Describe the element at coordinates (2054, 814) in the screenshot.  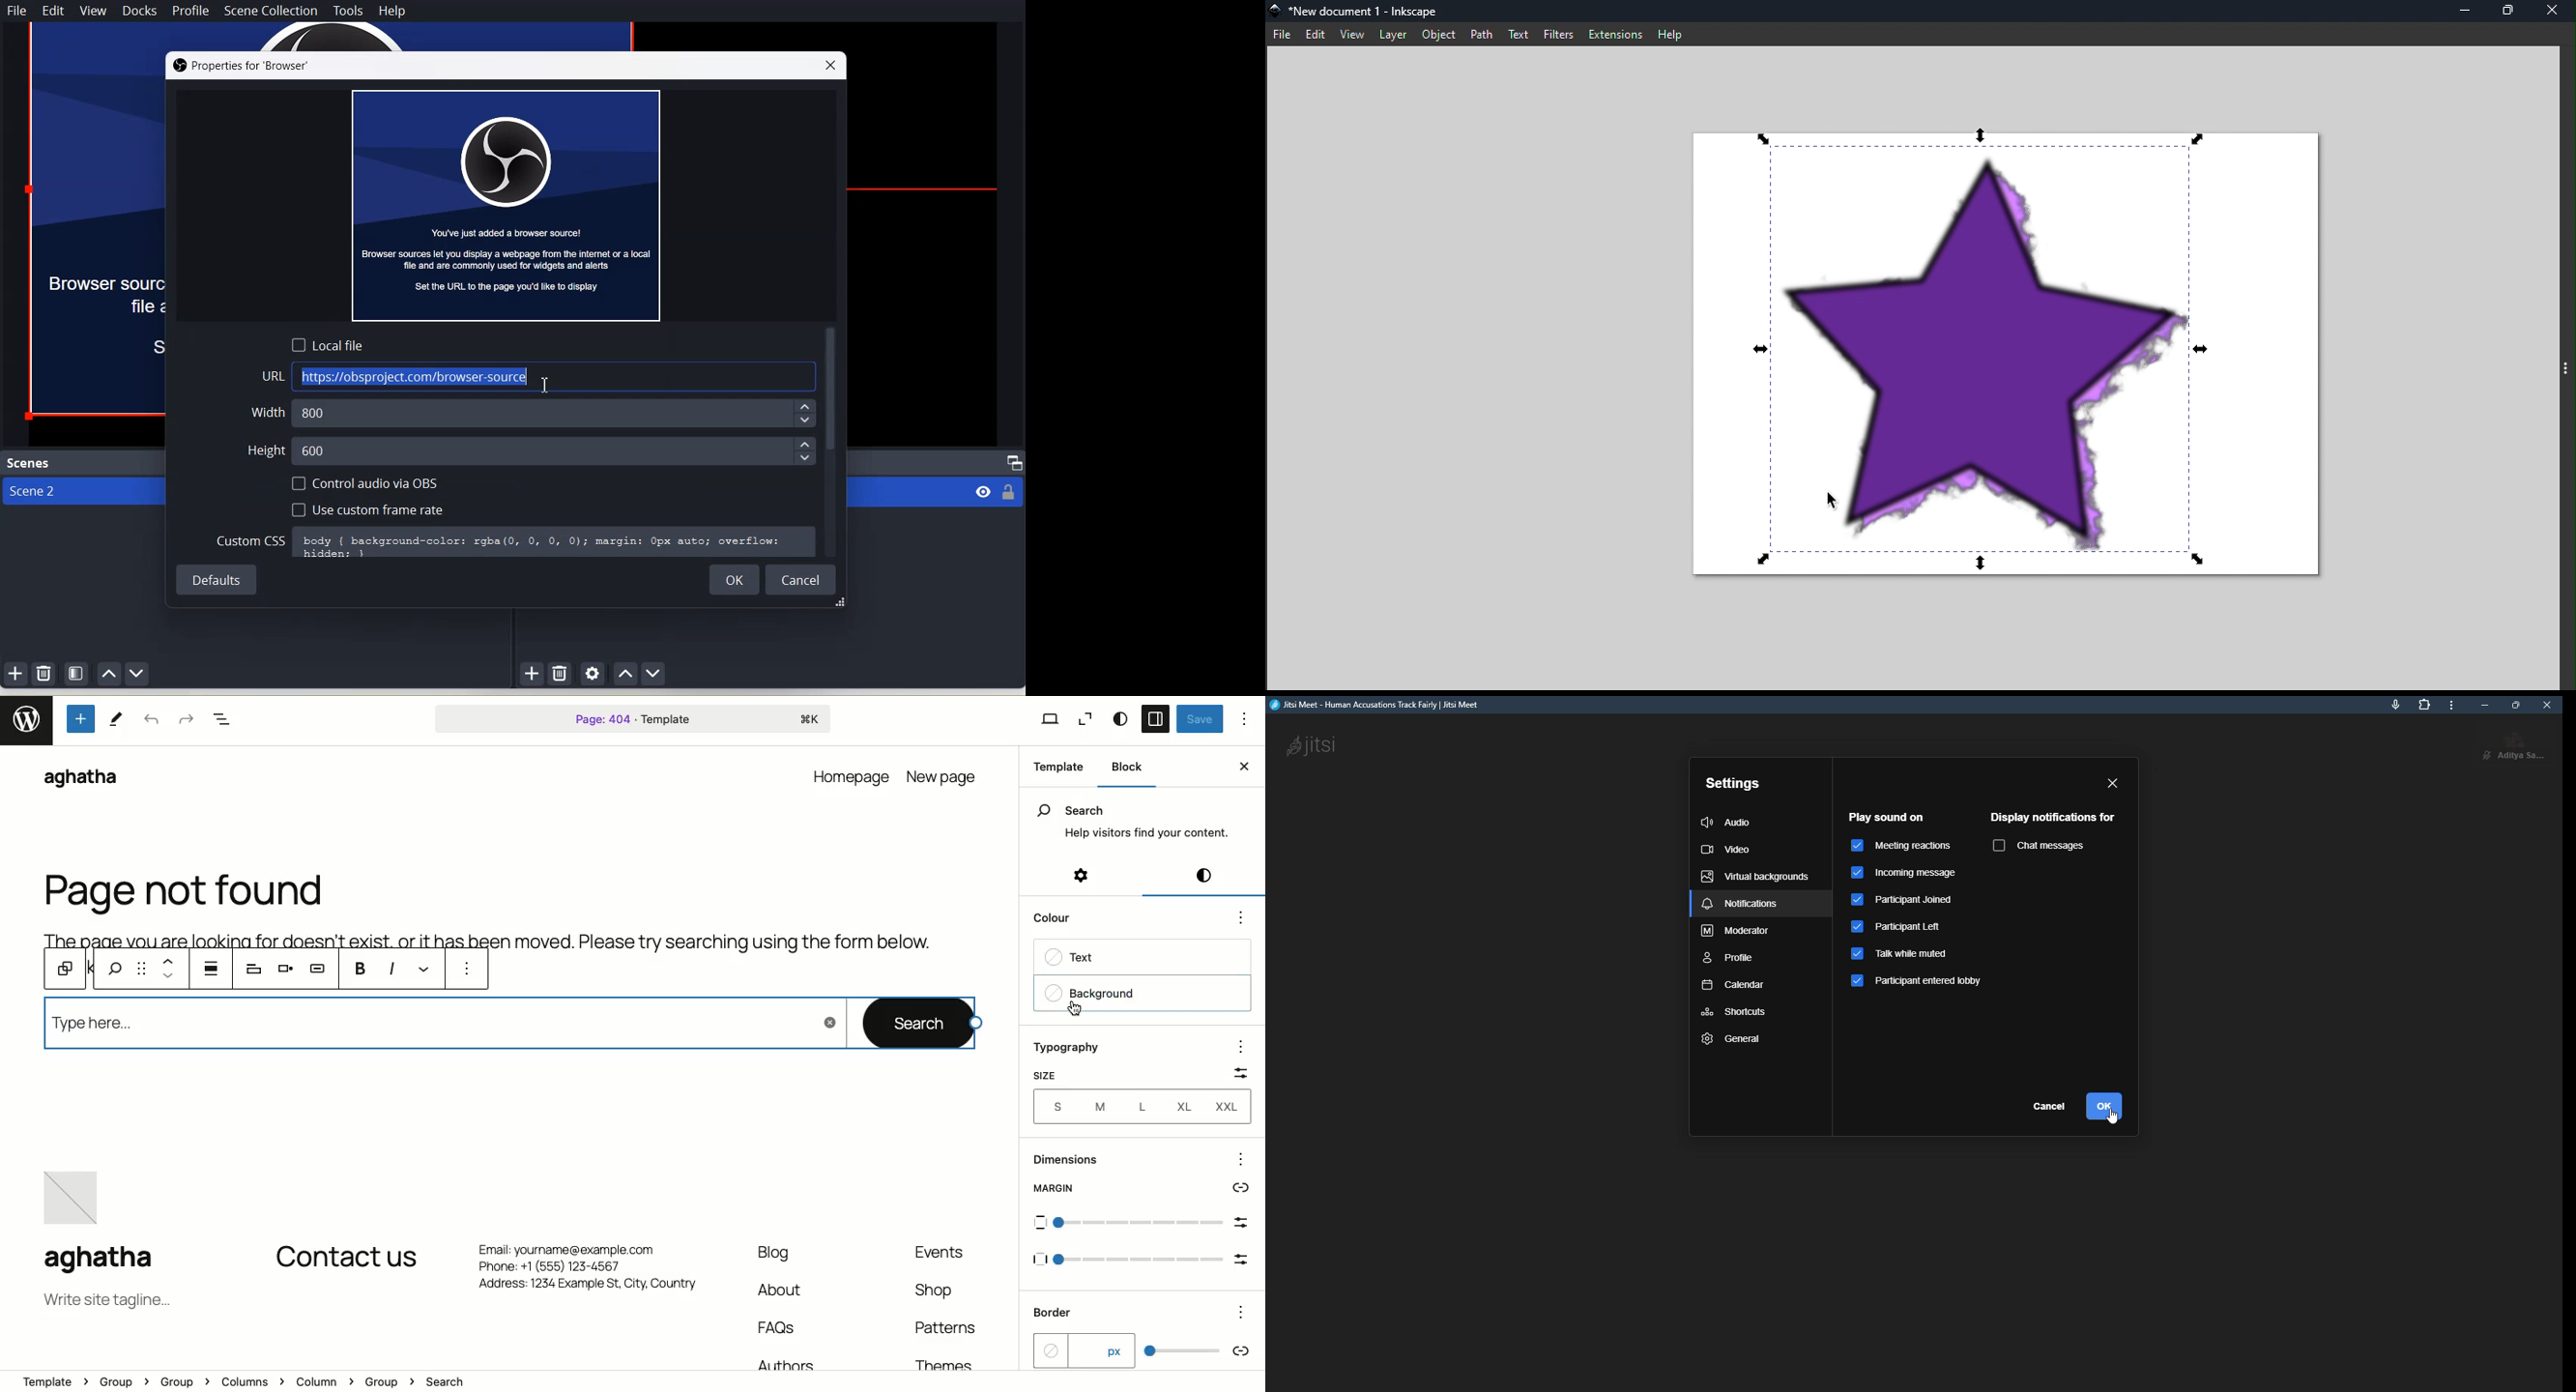
I see `display notification` at that location.